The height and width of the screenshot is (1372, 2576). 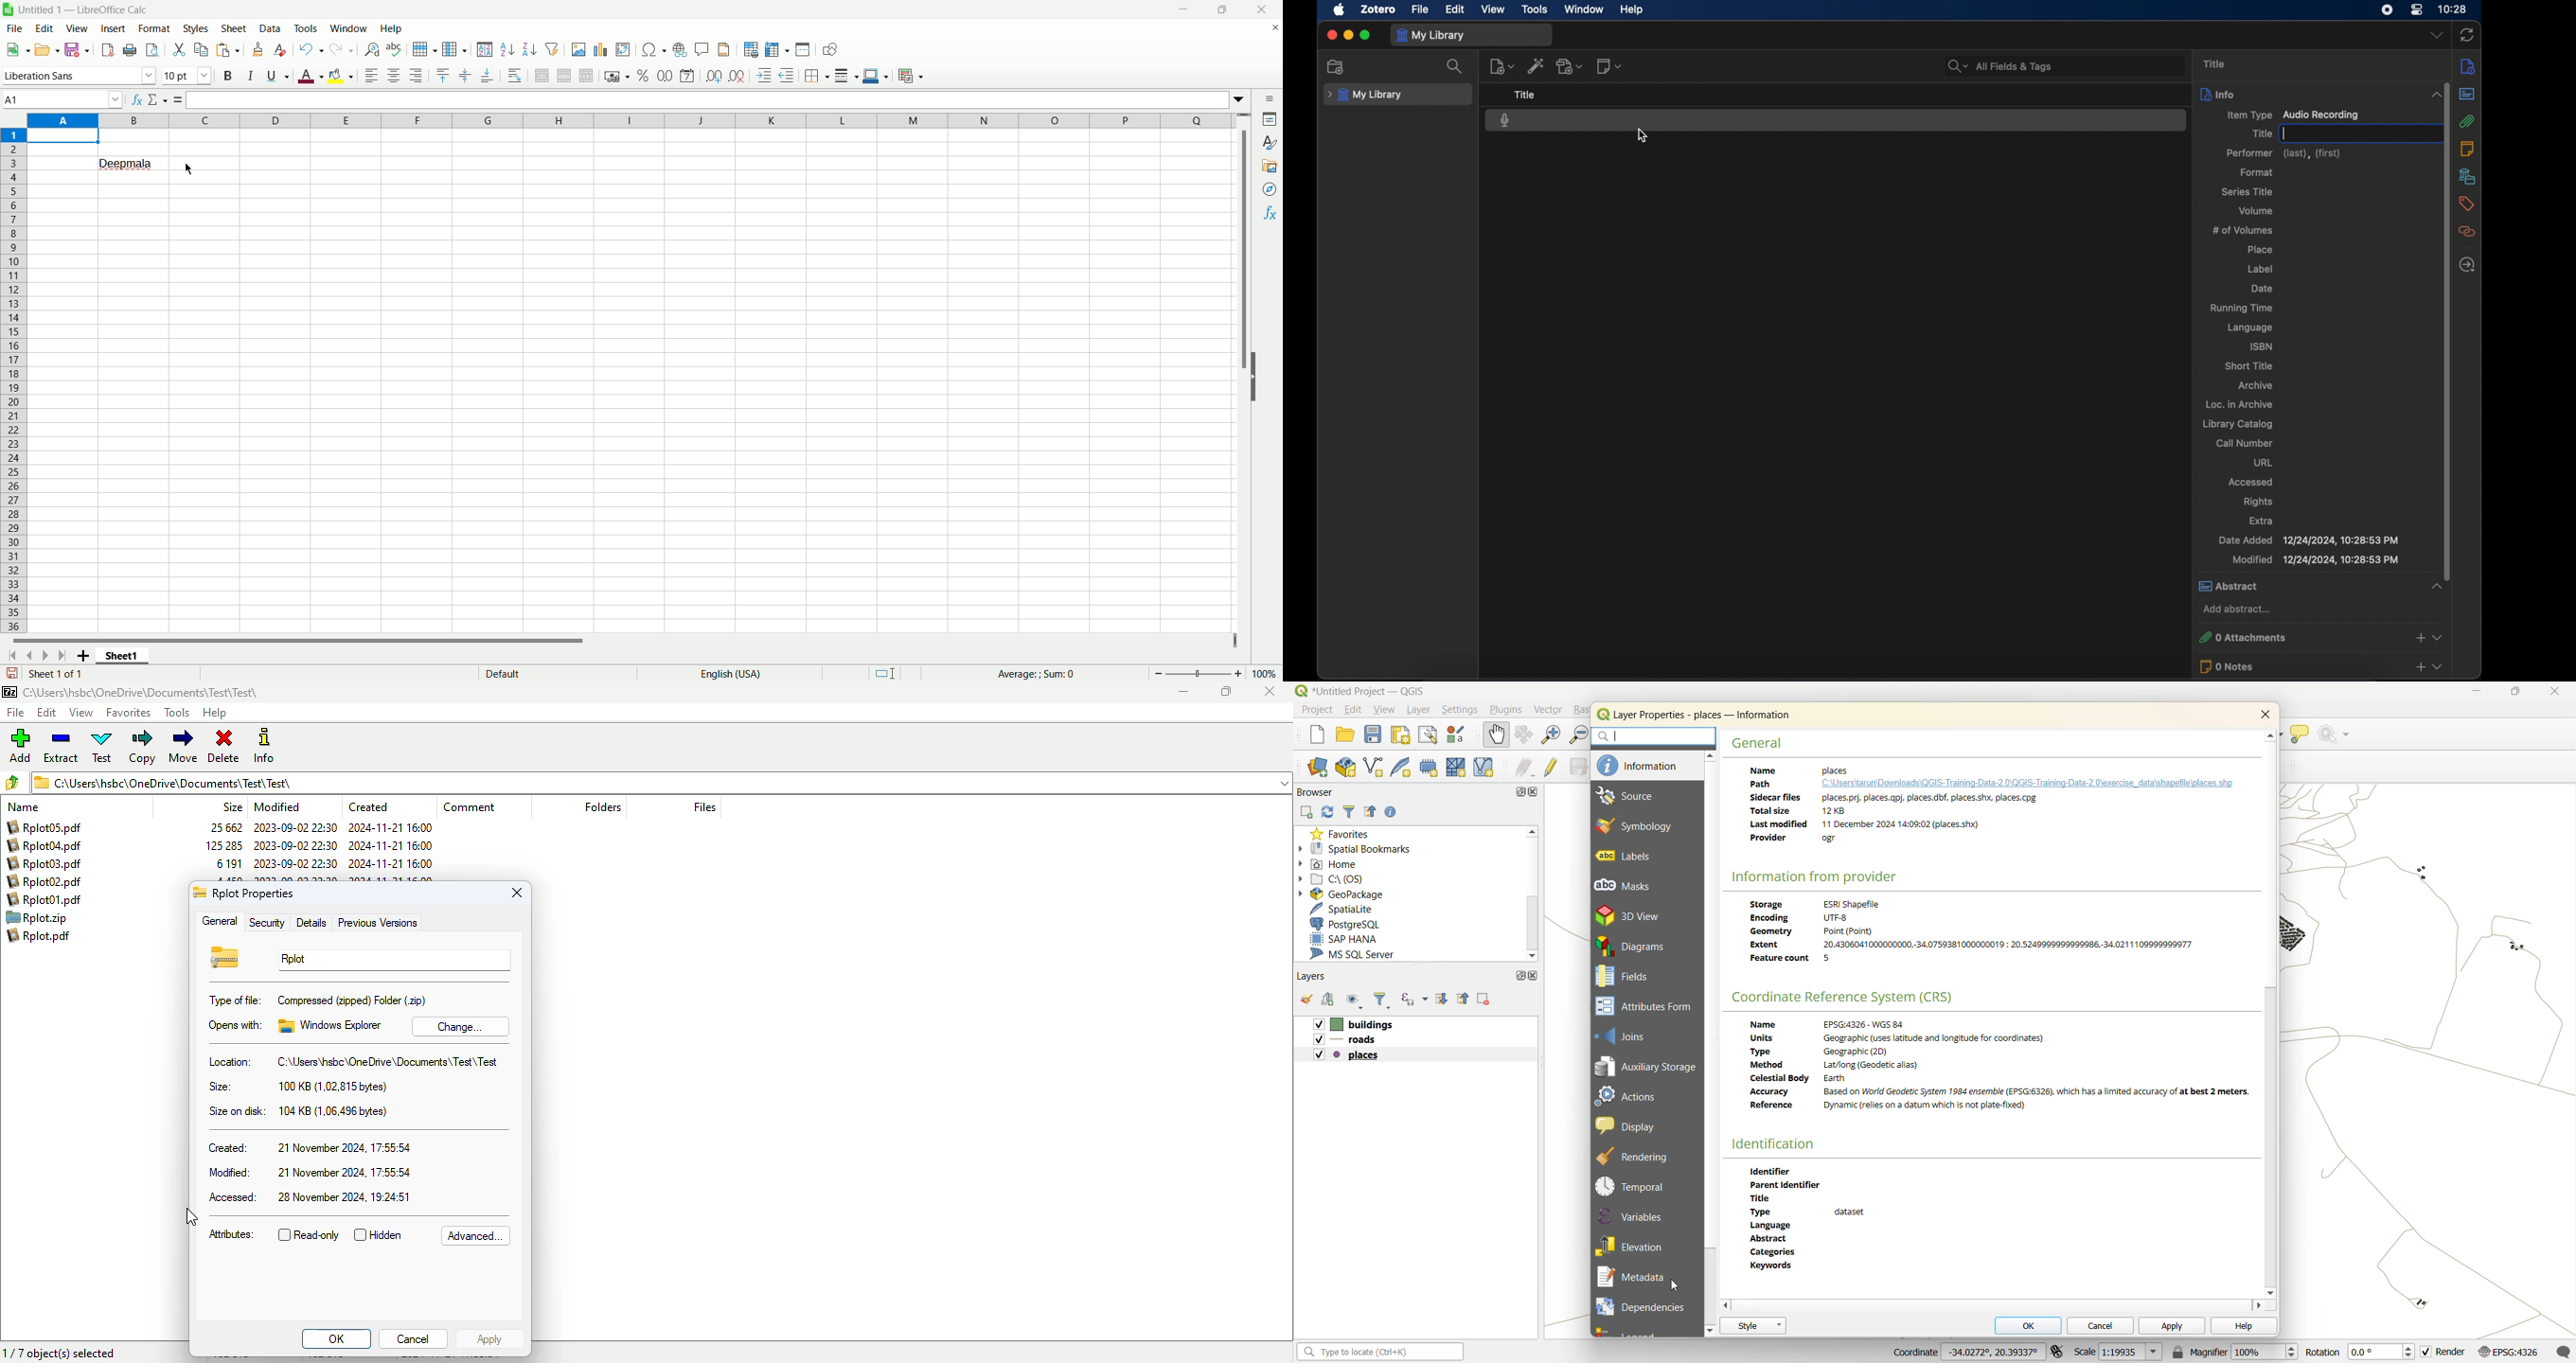 What do you see at coordinates (278, 75) in the screenshot?
I see `Underline` at bounding box center [278, 75].